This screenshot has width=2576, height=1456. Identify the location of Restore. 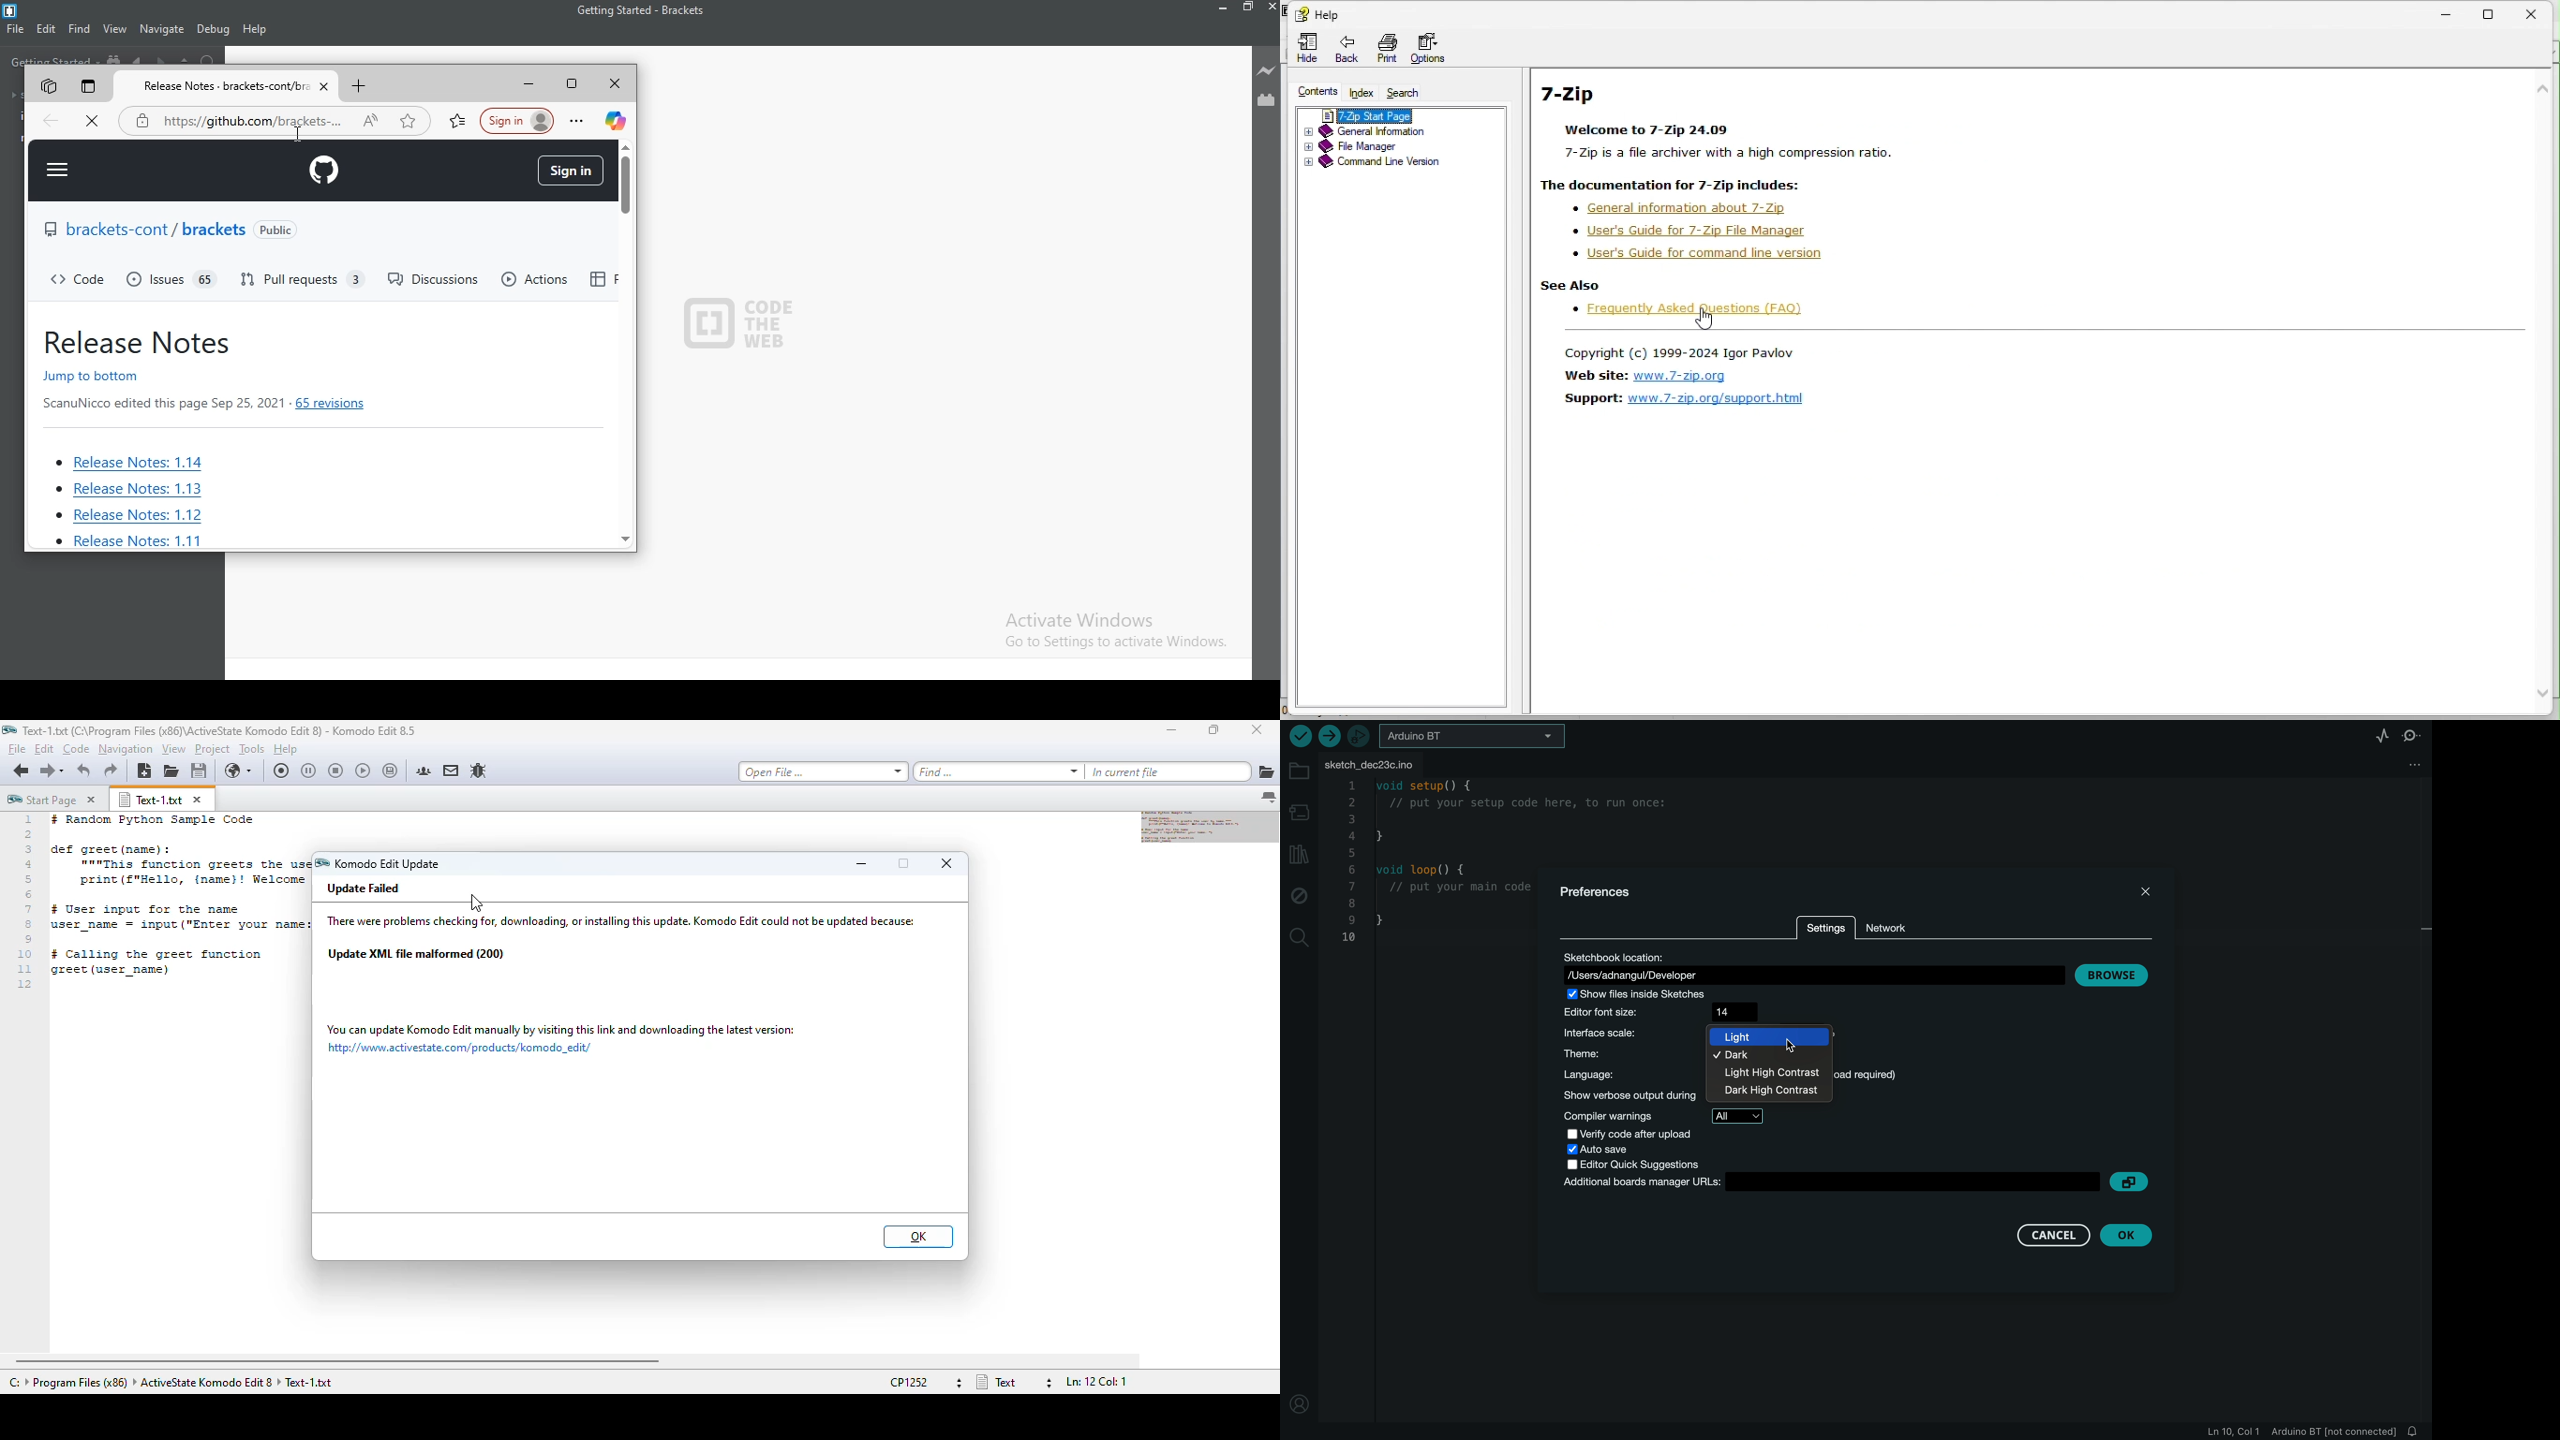
(1250, 9).